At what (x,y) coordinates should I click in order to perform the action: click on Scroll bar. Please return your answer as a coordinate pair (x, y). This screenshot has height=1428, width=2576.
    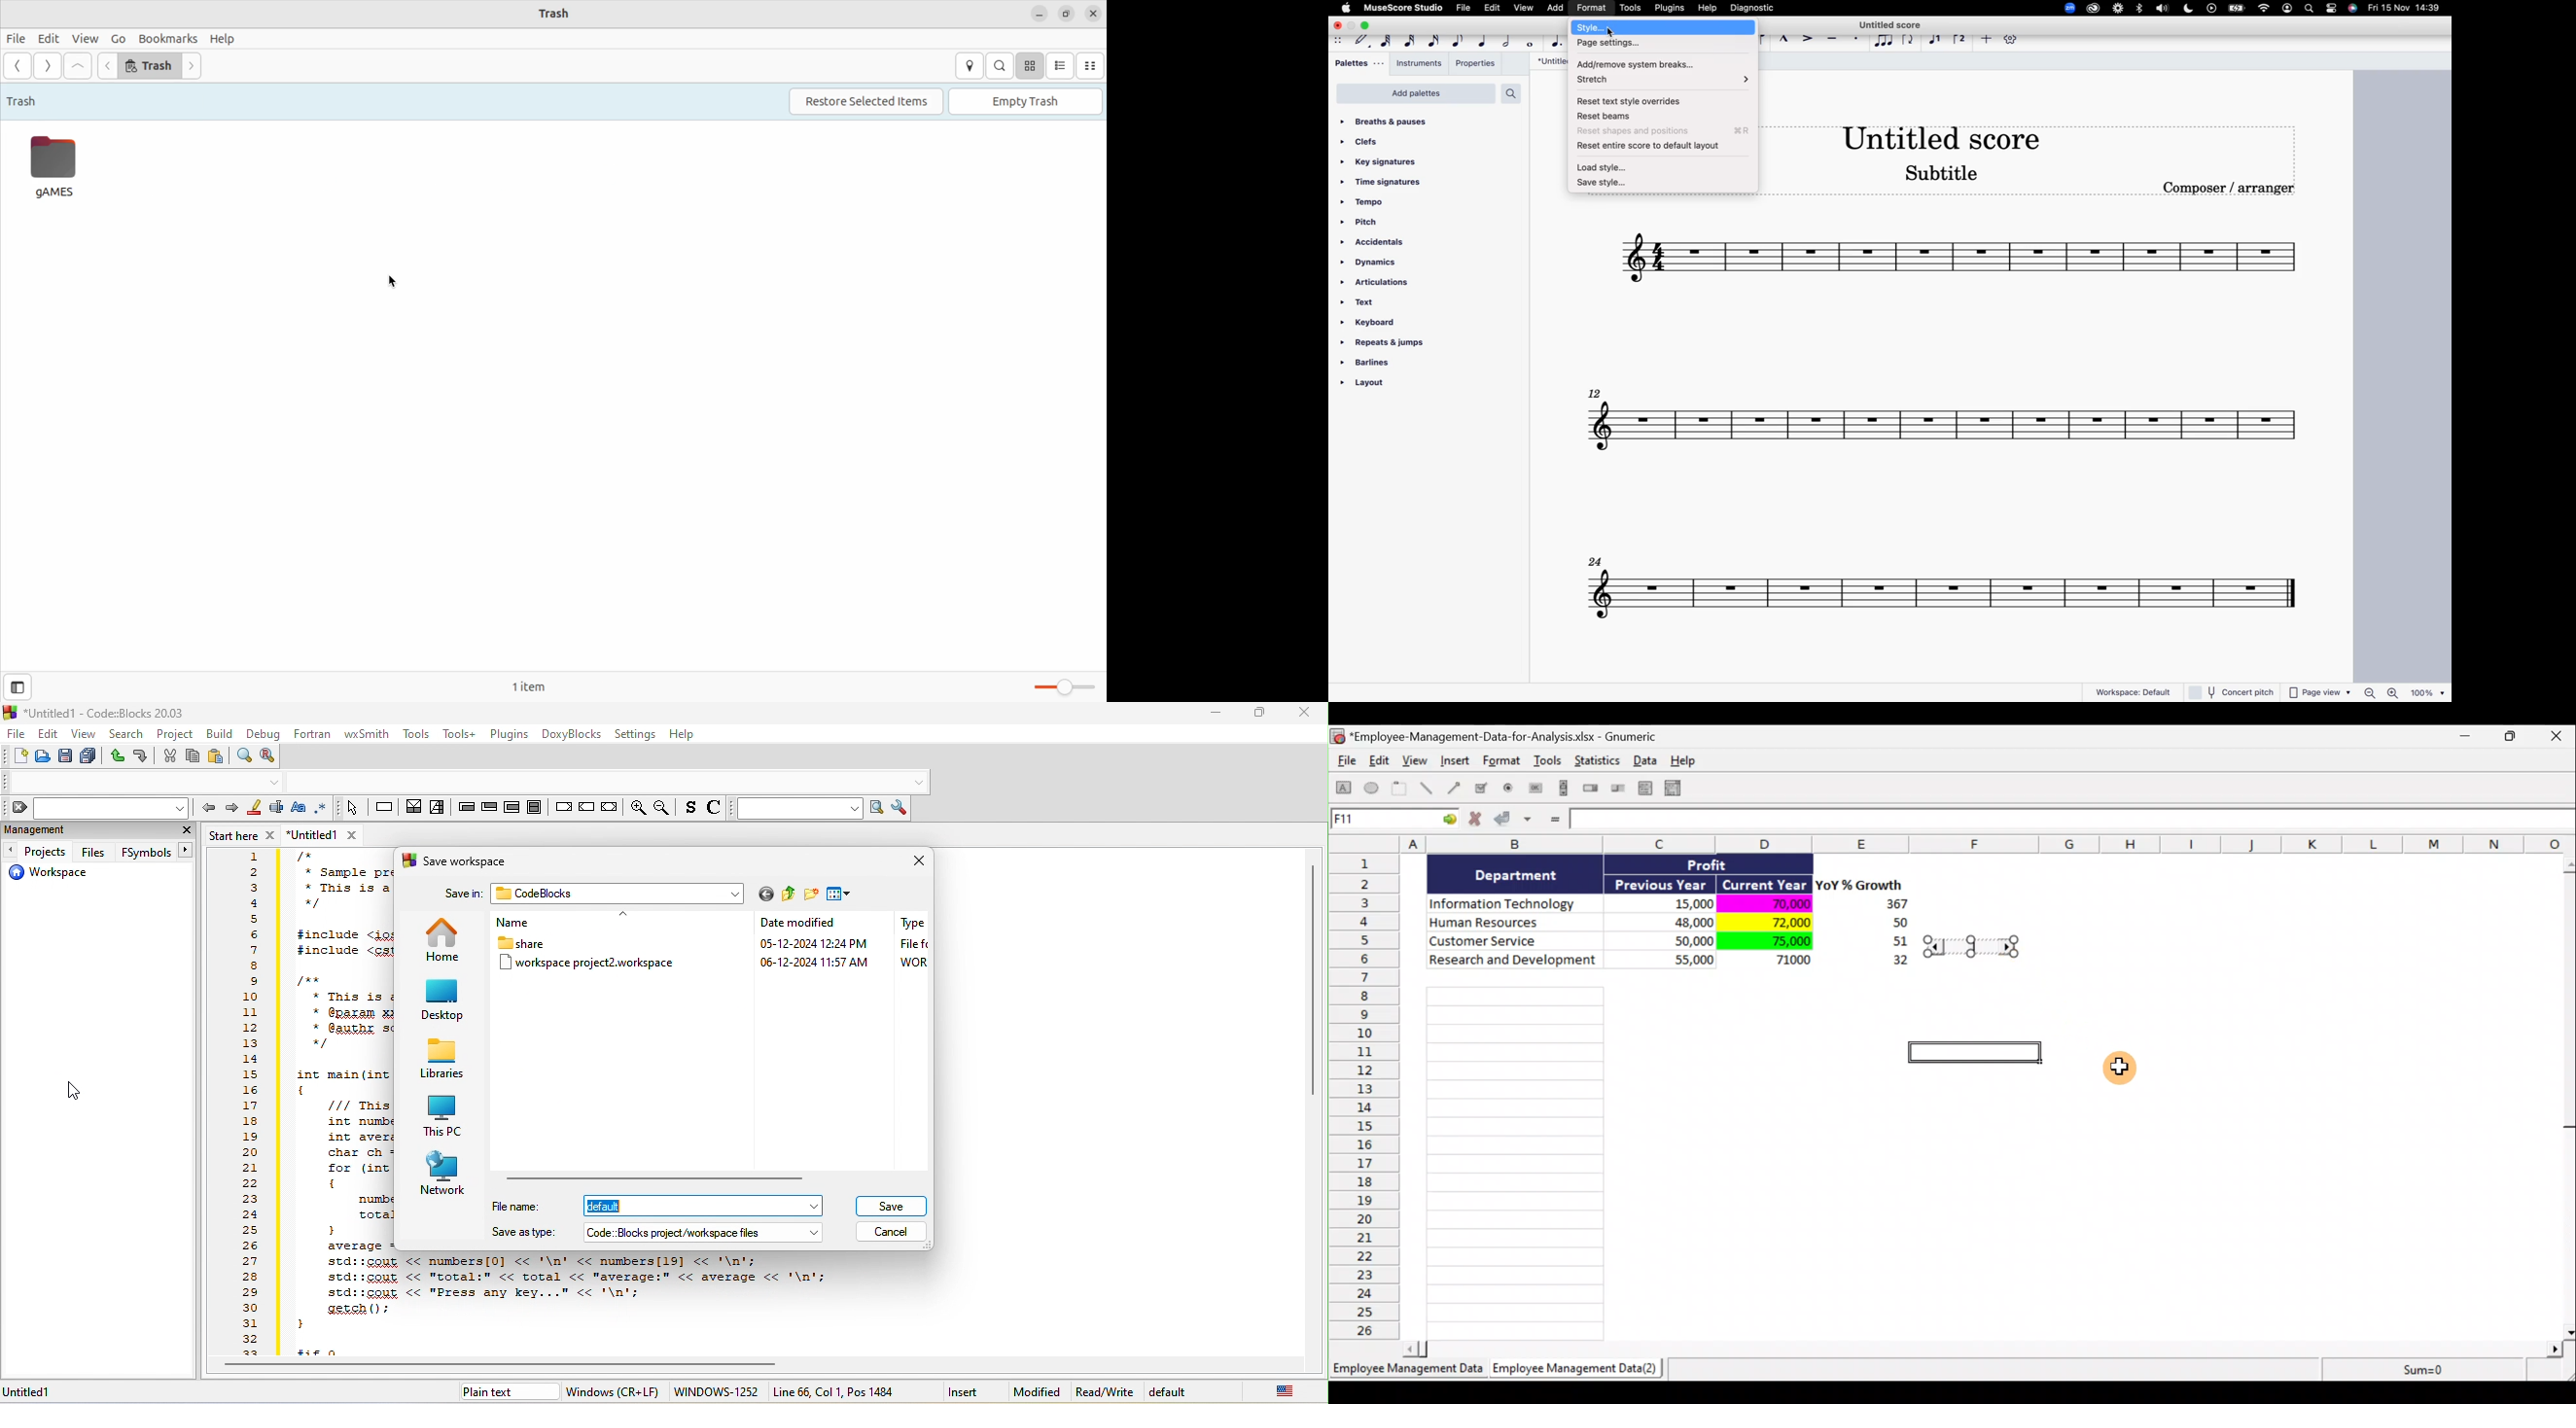
    Looking at the image, I should click on (2568, 1095).